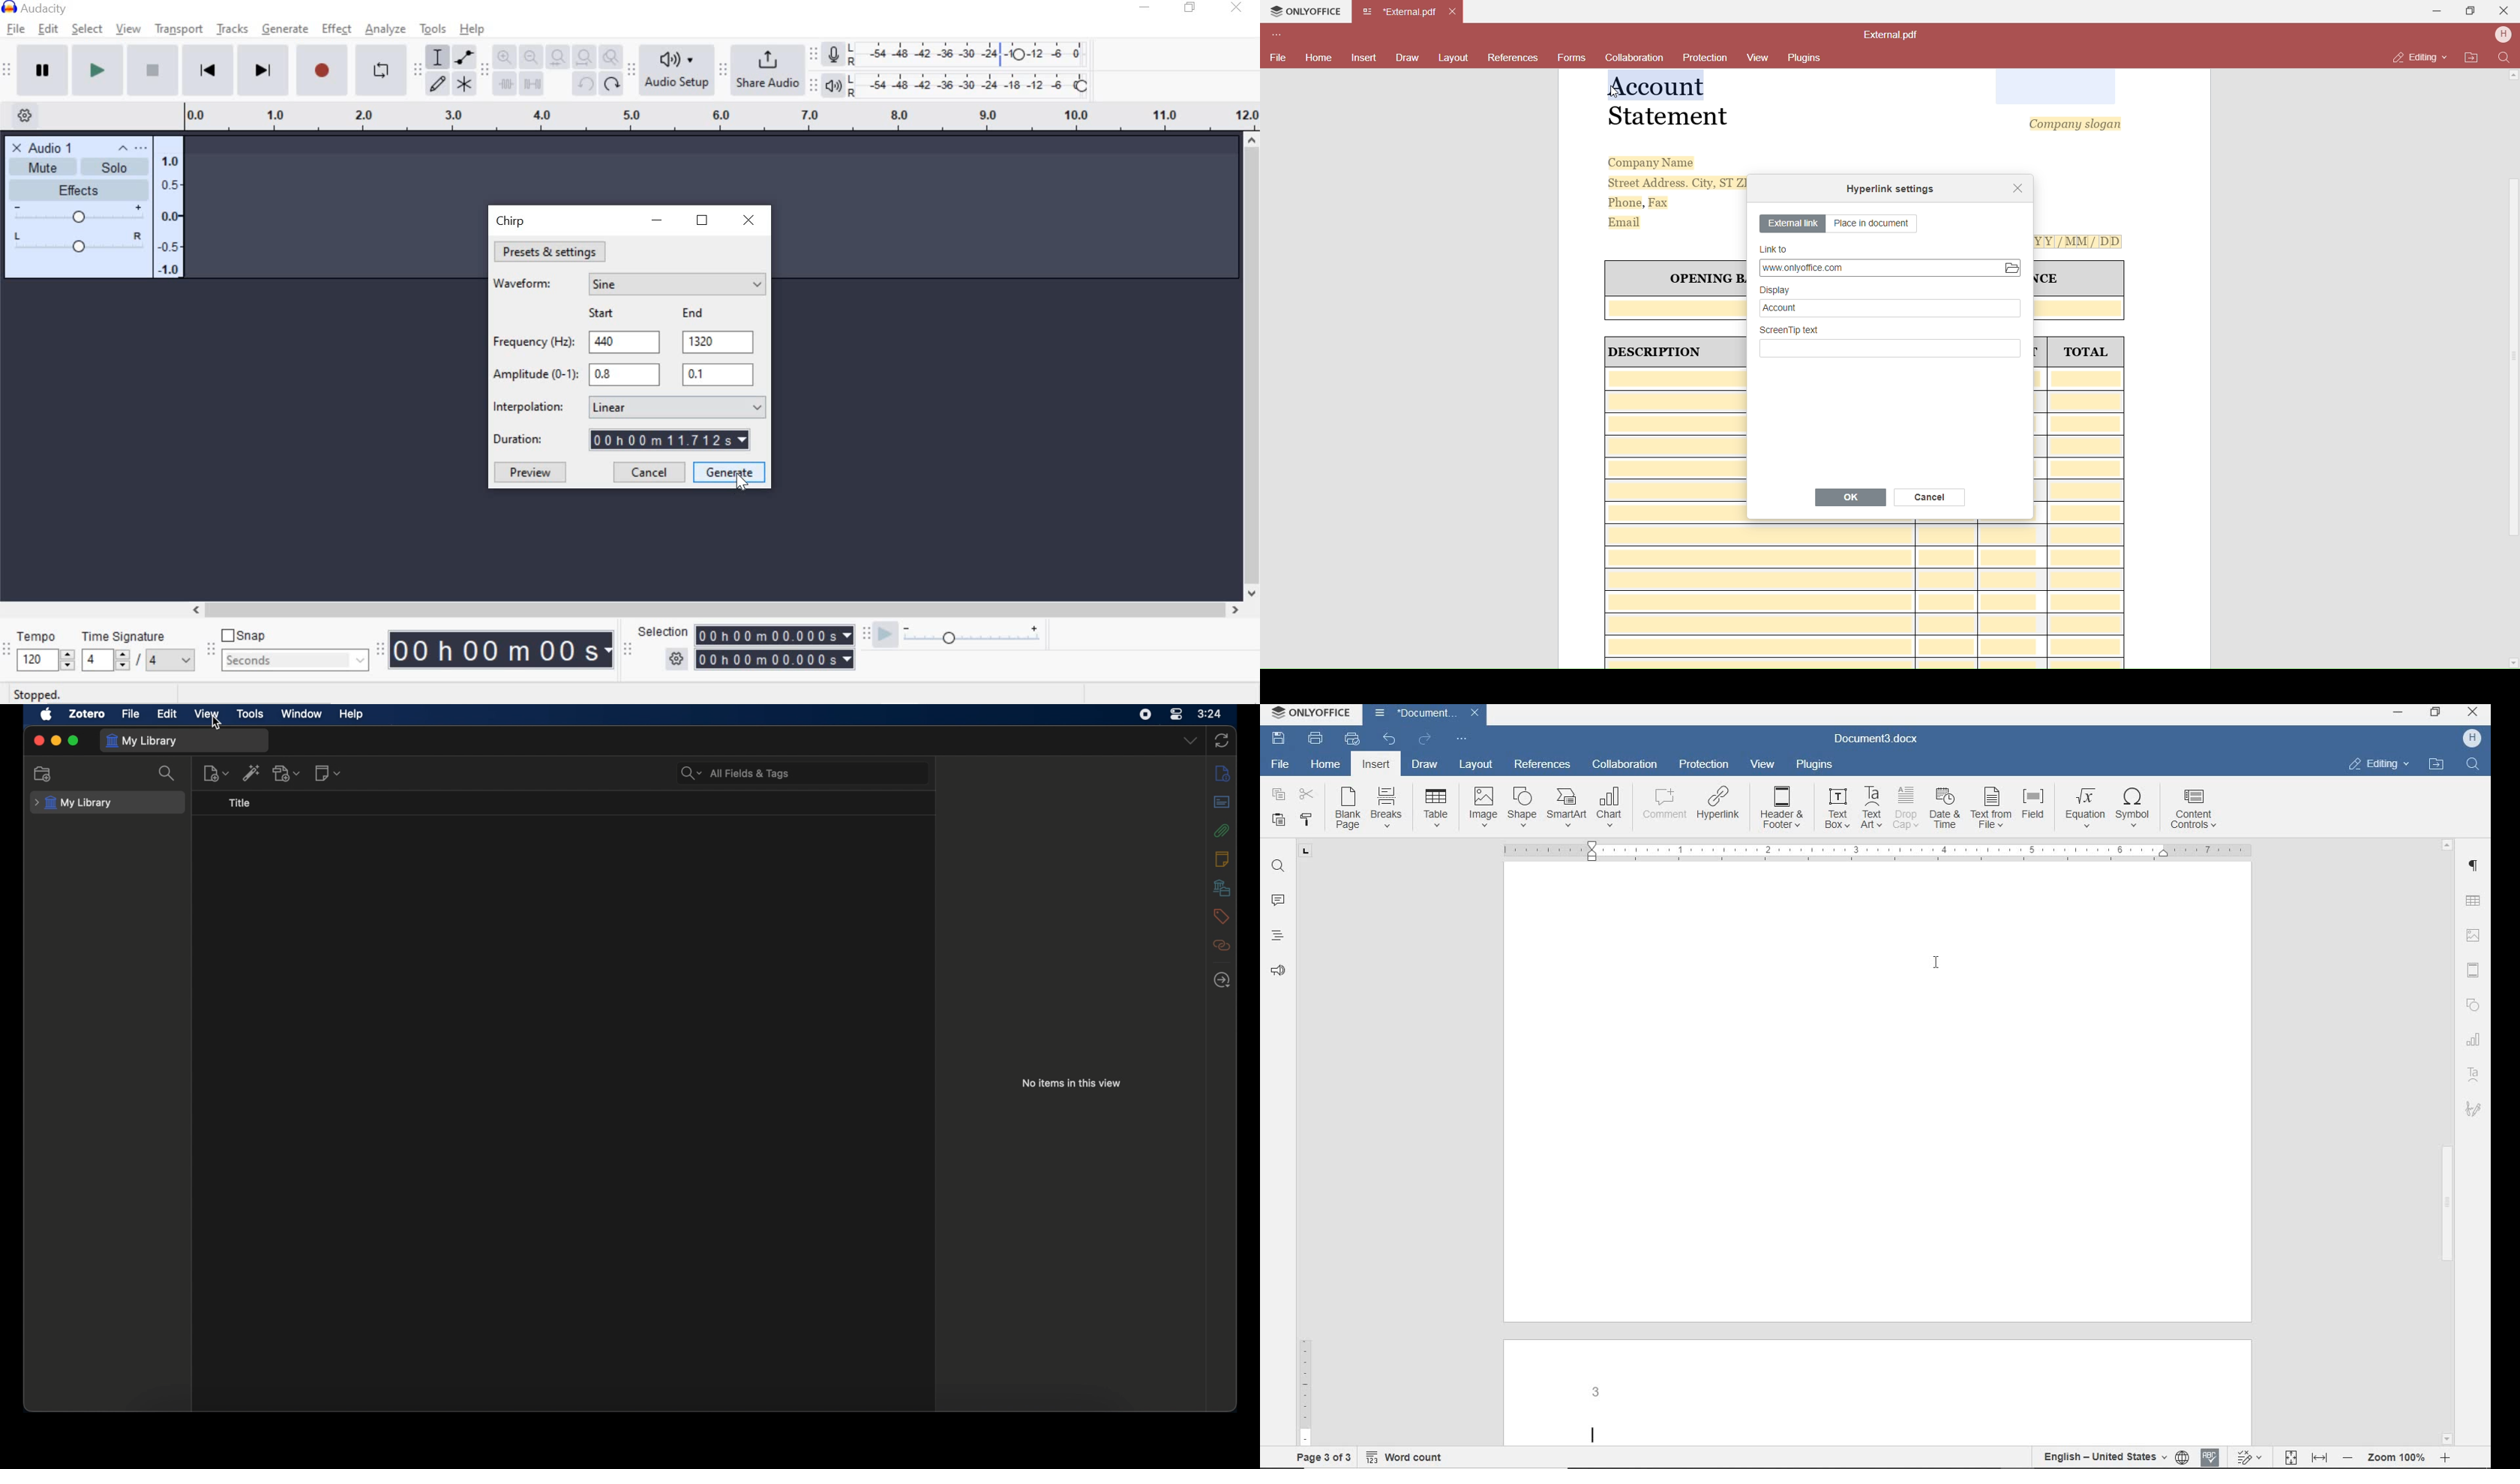 The width and height of the screenshot is (2520, 1484). What do you see at coordinates (1222, 774) in the screenshot?
I see `` at bounding box center [1222, 774].